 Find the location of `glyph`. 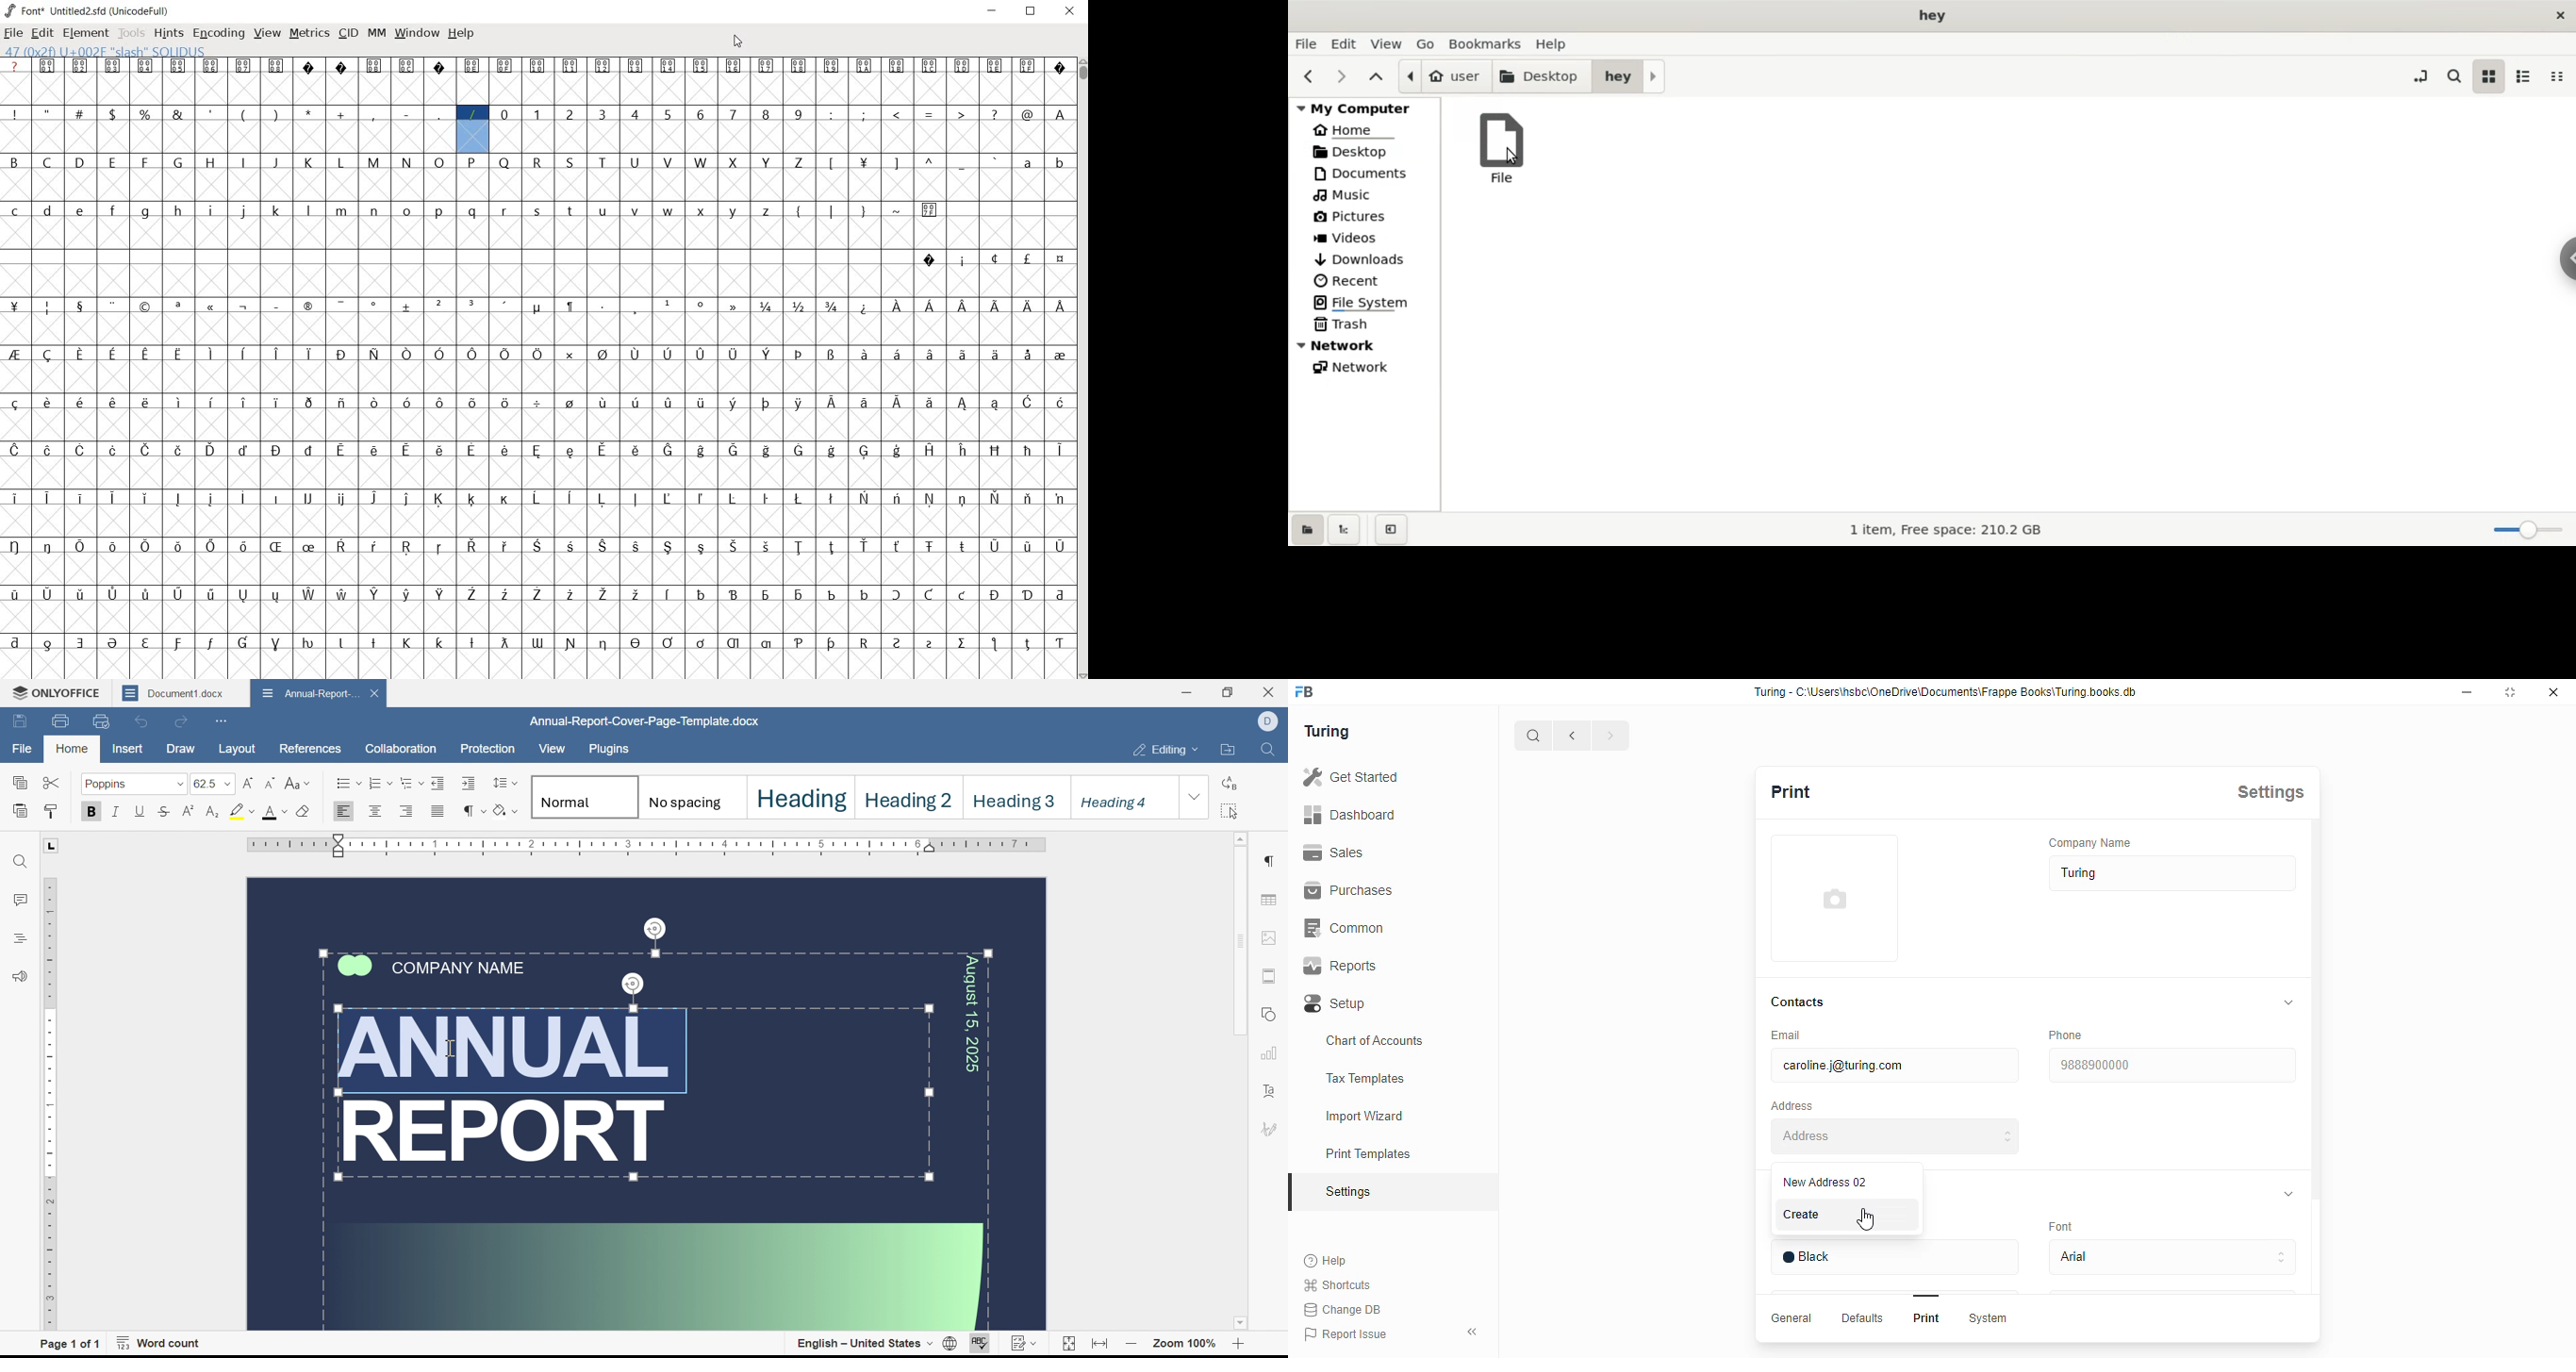

glyph is located at coordinates (441, 594).